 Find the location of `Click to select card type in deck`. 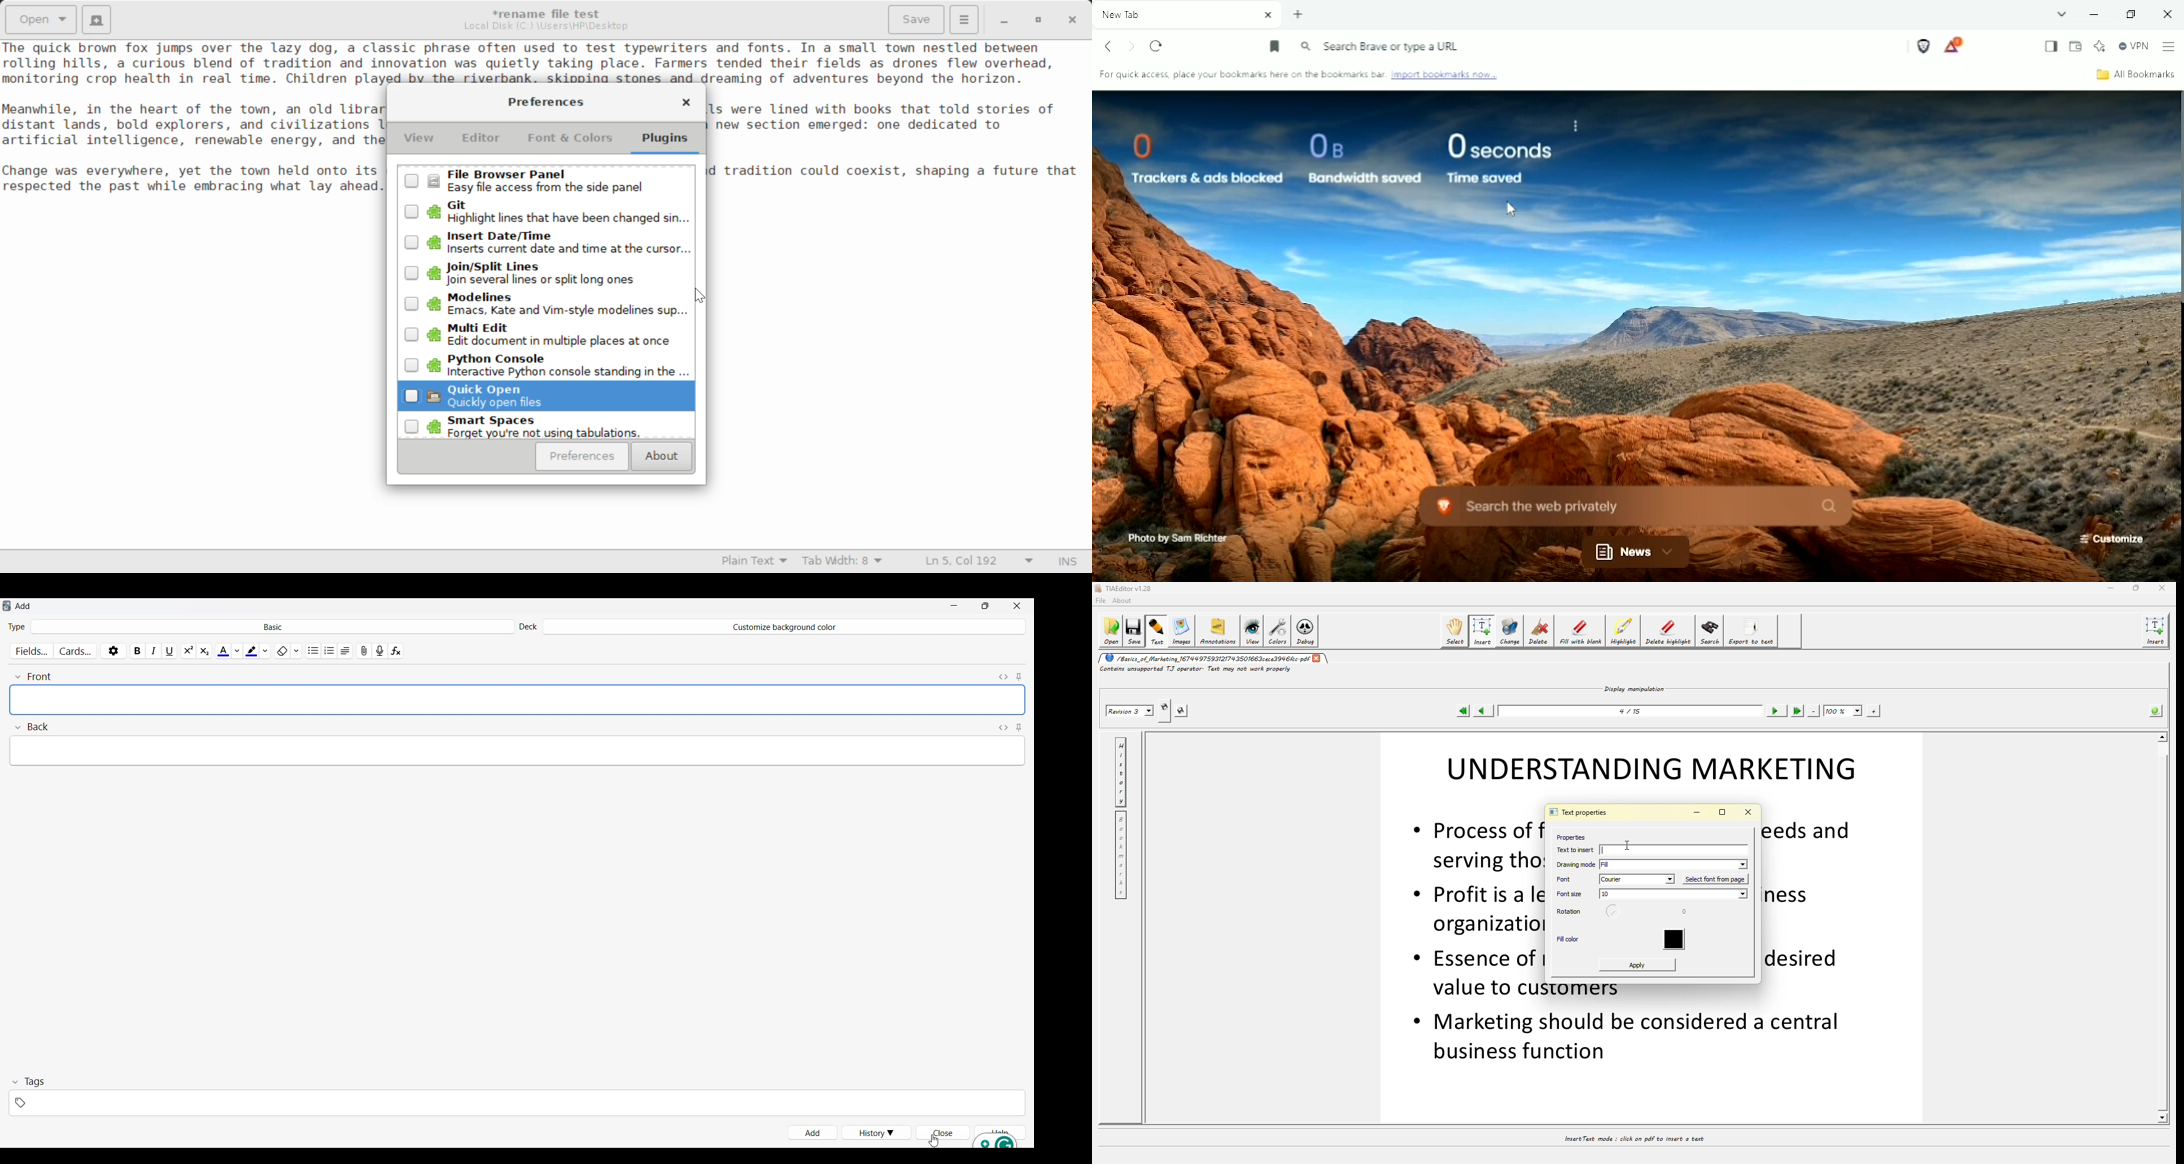

Click to select card type in deck is located at coordinates (273, 626).